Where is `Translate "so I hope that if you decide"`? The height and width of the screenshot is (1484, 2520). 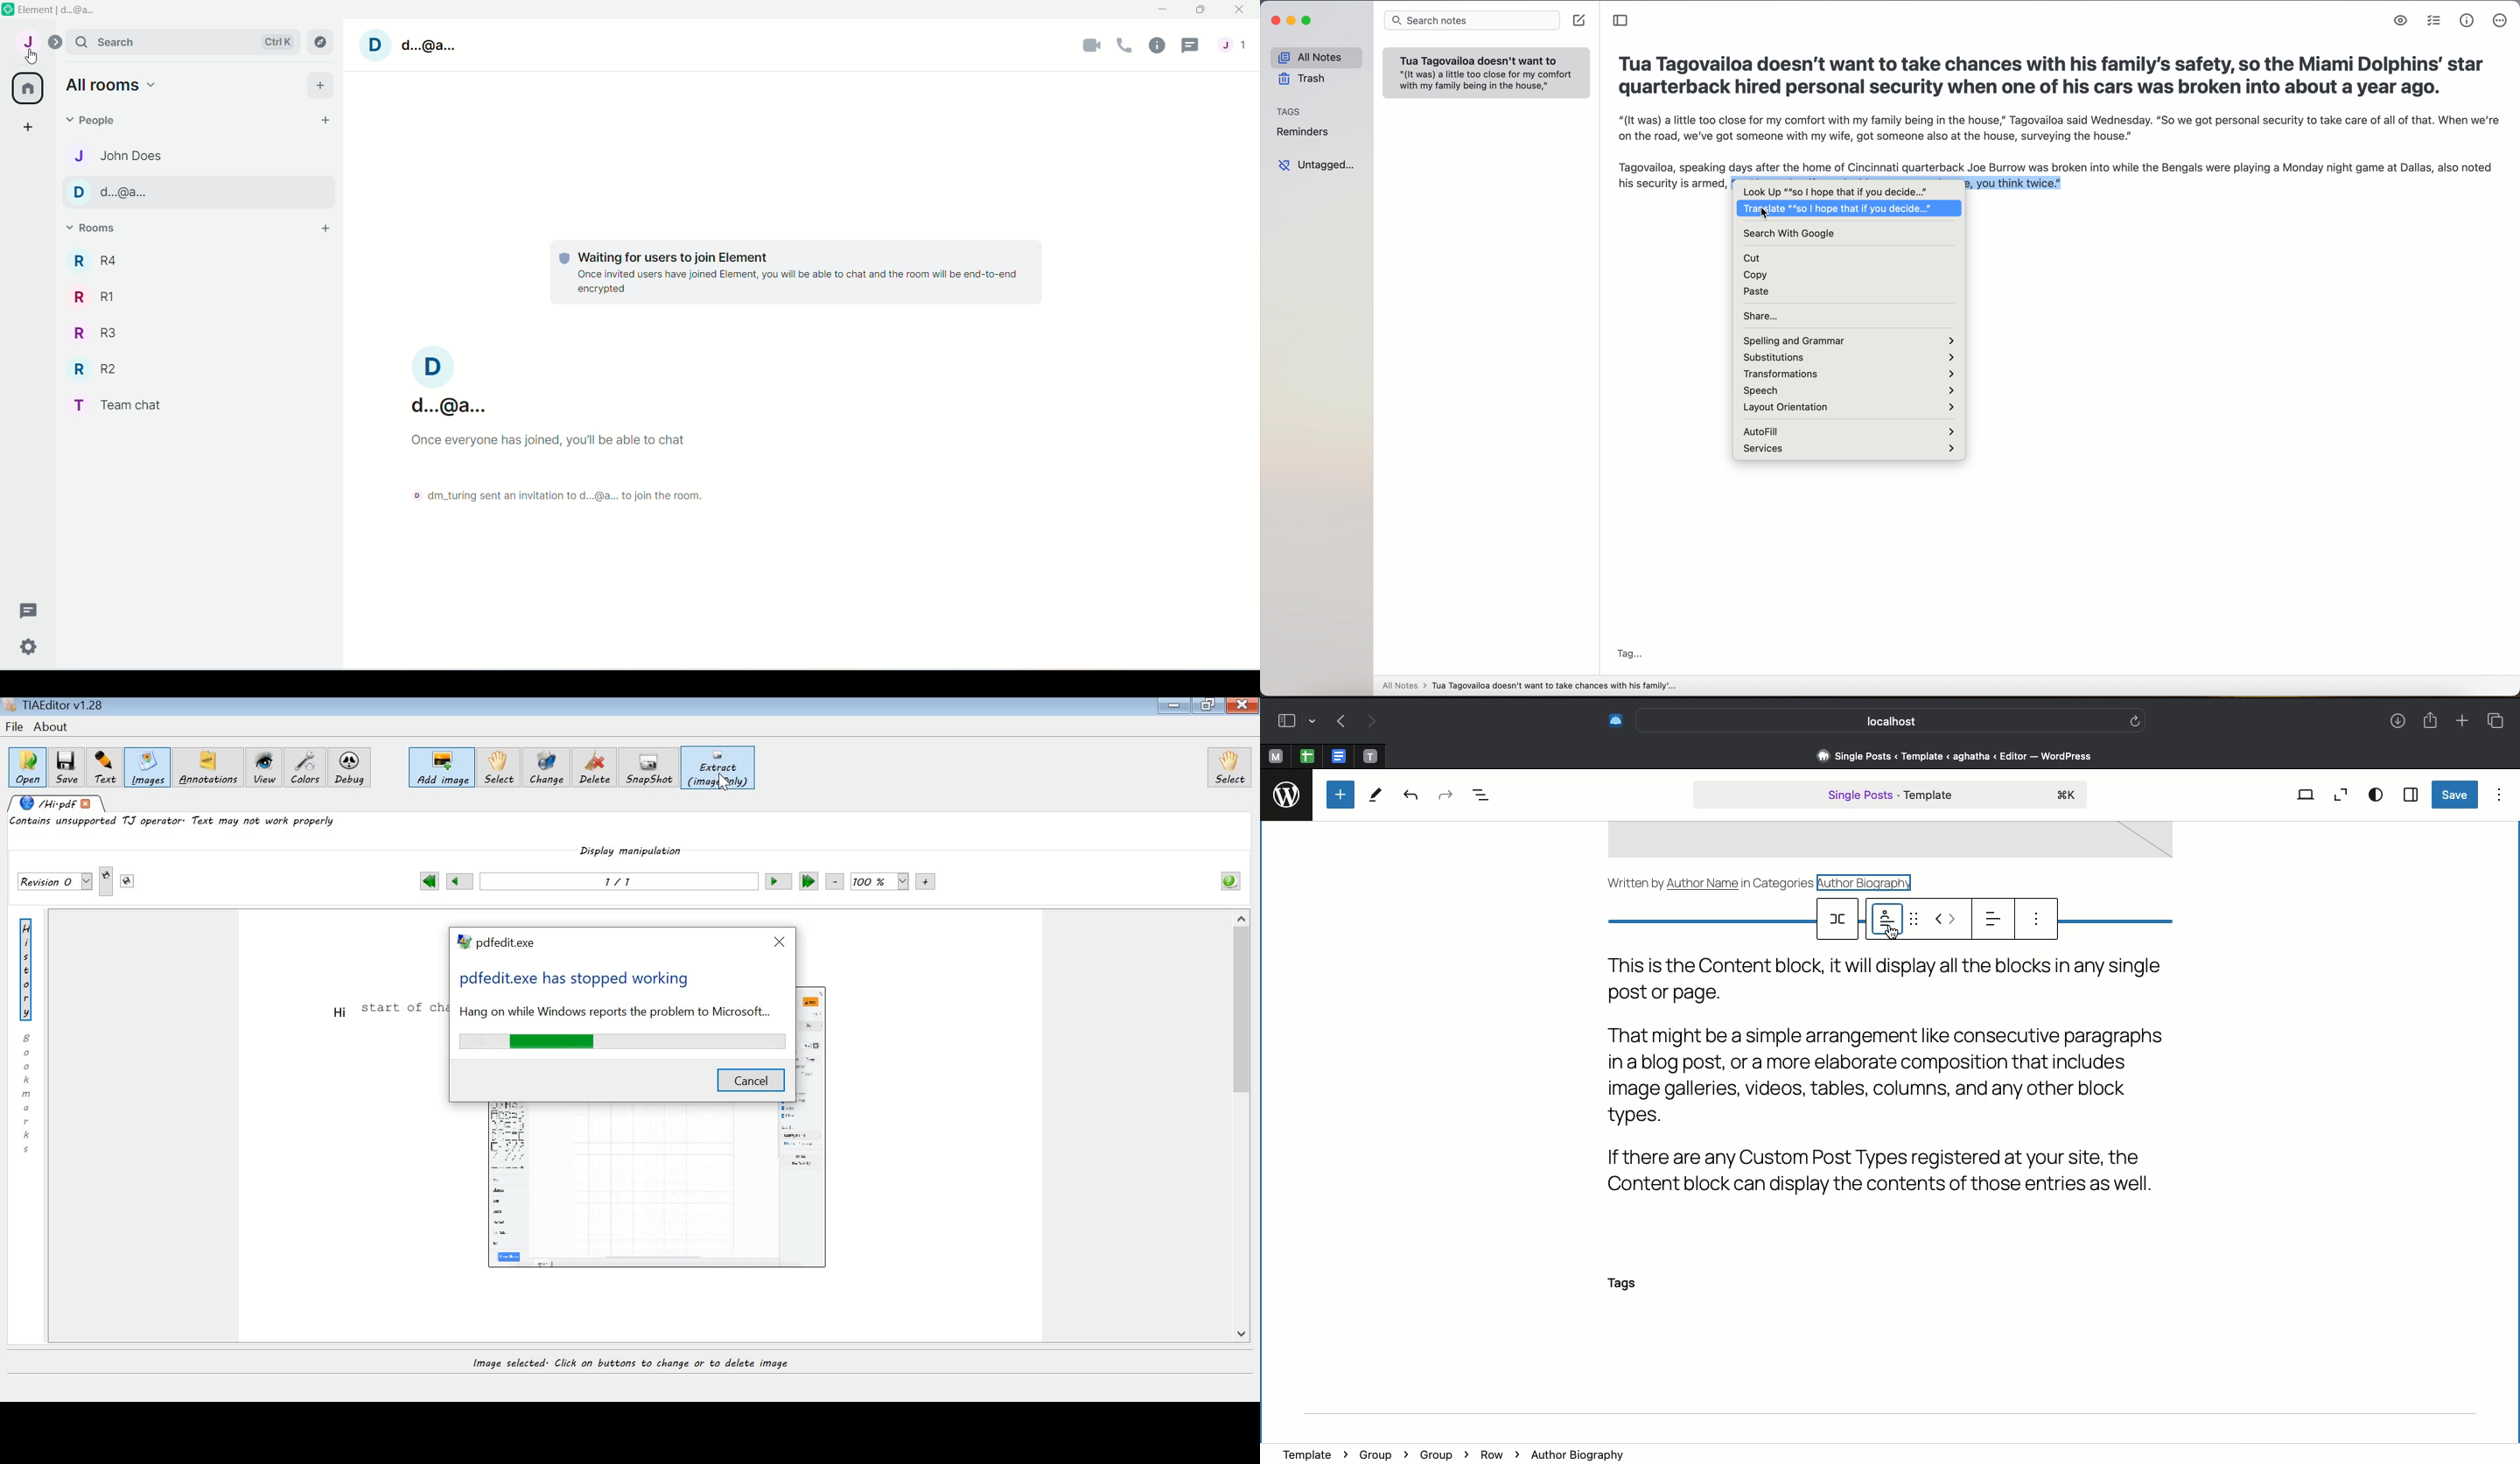
Translate "so I hope that if you decide" is located at coordinates (1849, 208).